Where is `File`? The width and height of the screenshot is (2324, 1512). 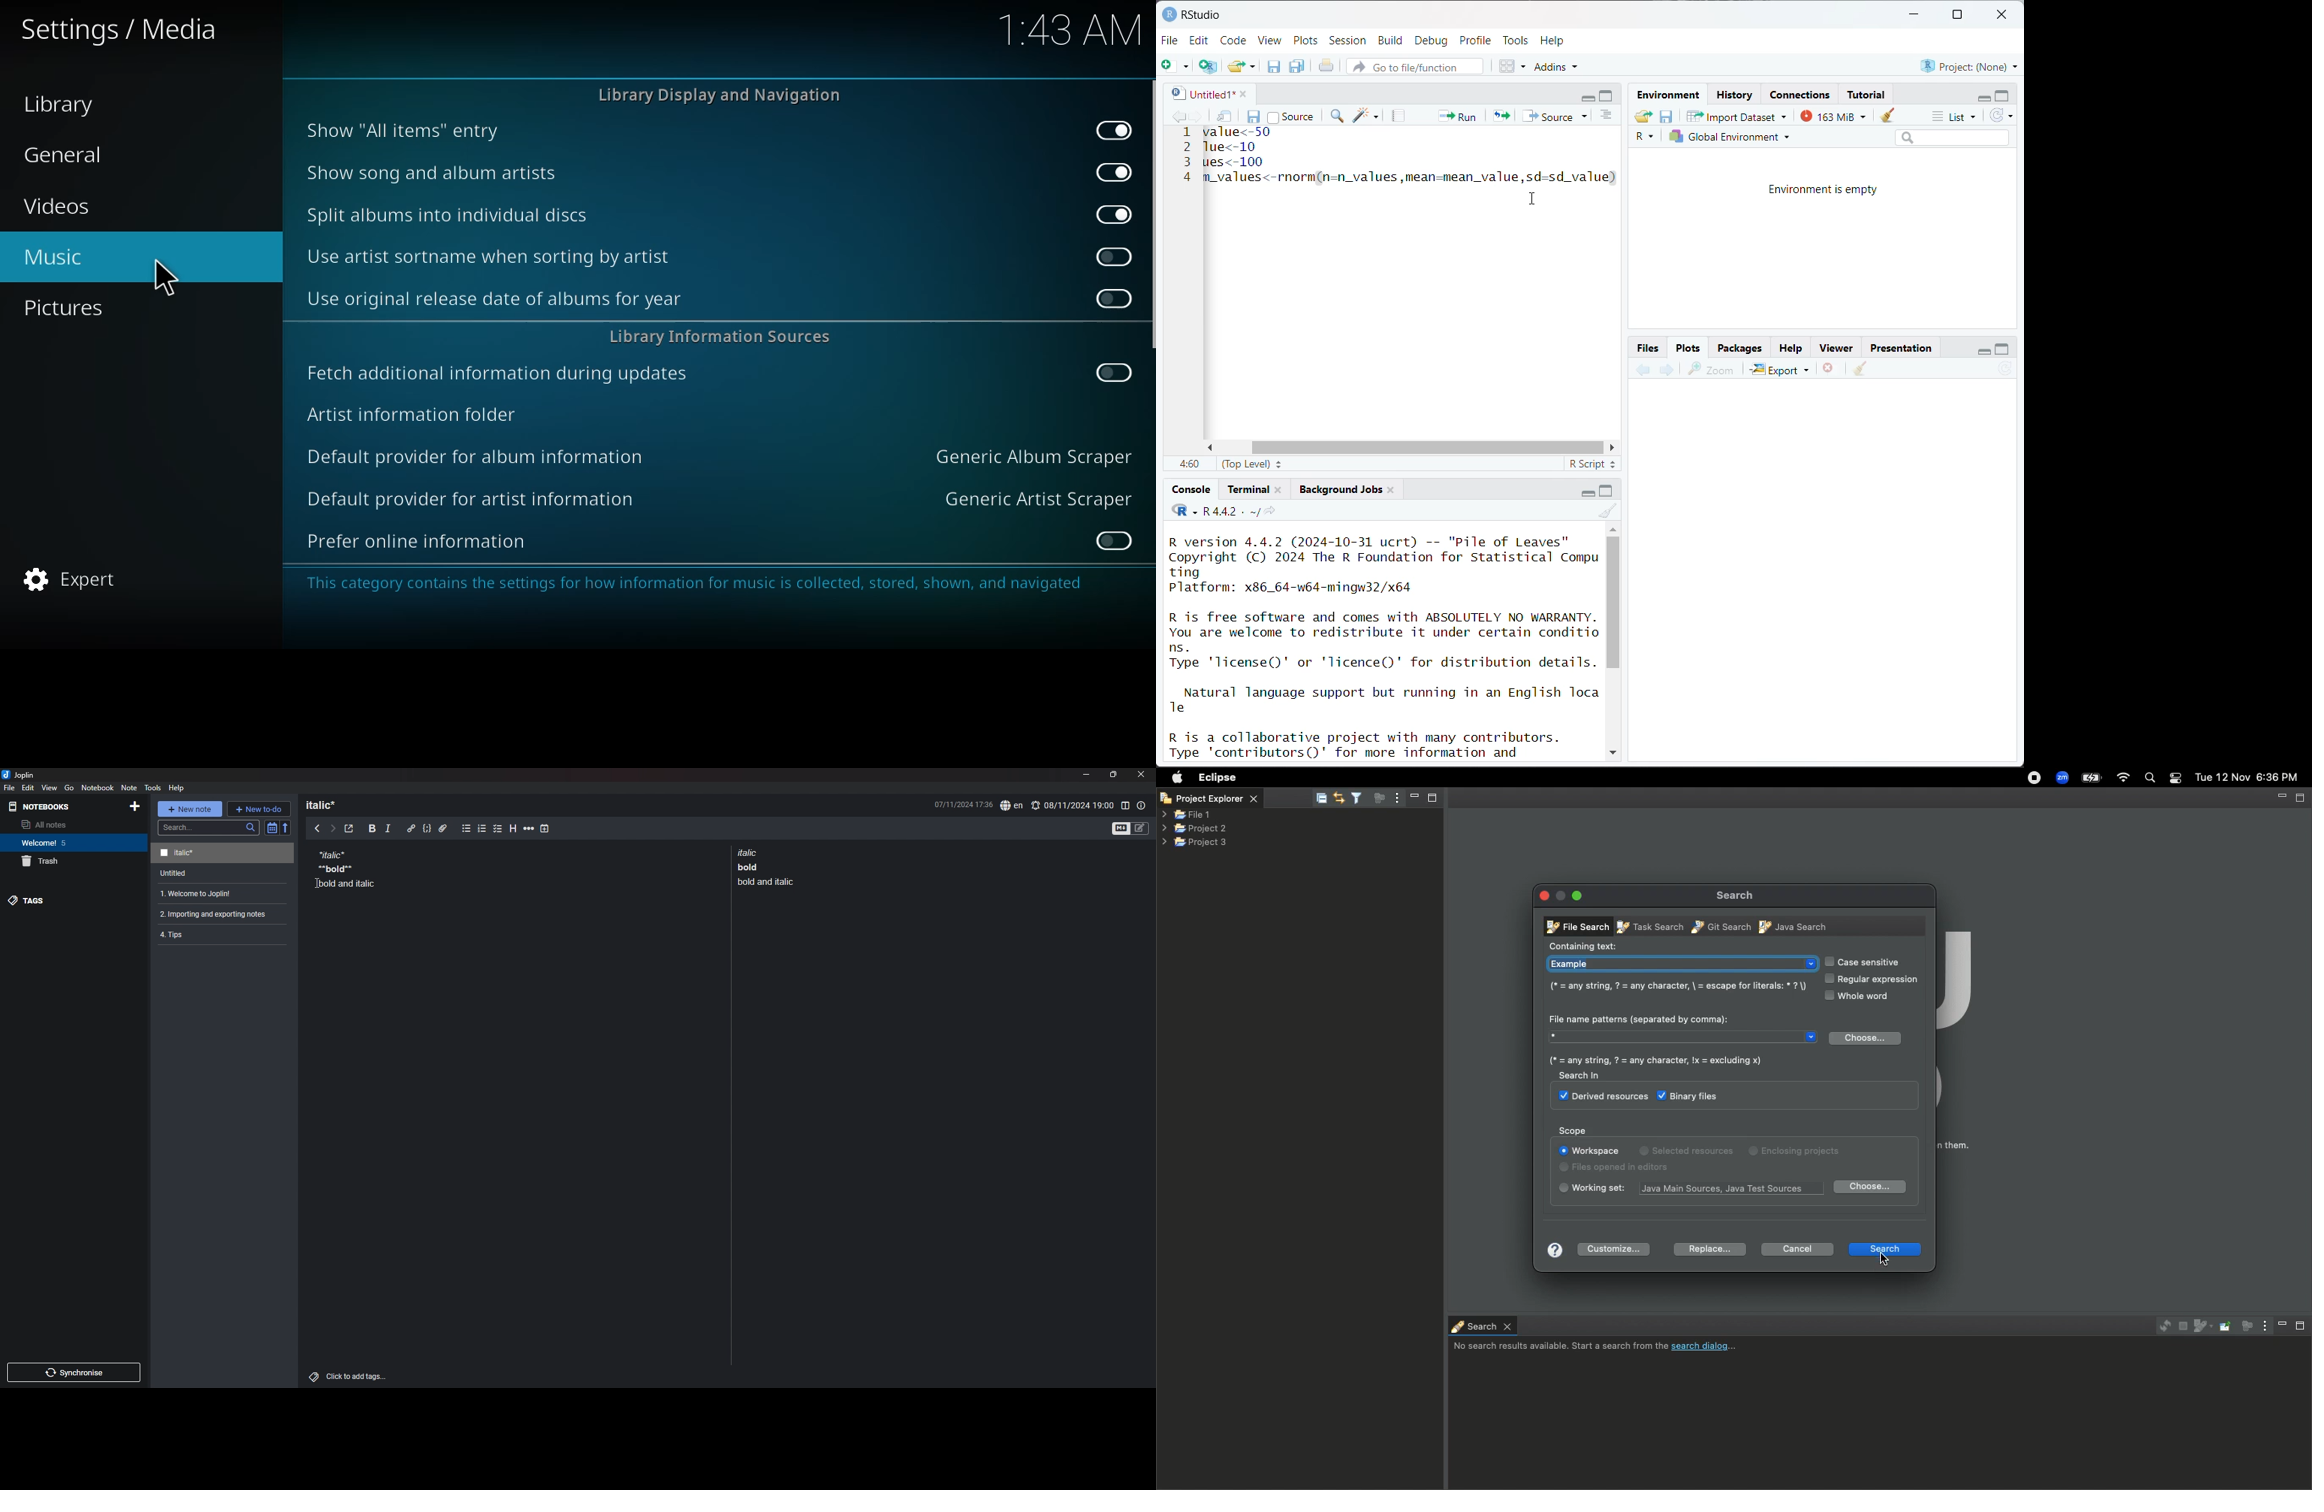 File is located at coordinates (1170, 40).